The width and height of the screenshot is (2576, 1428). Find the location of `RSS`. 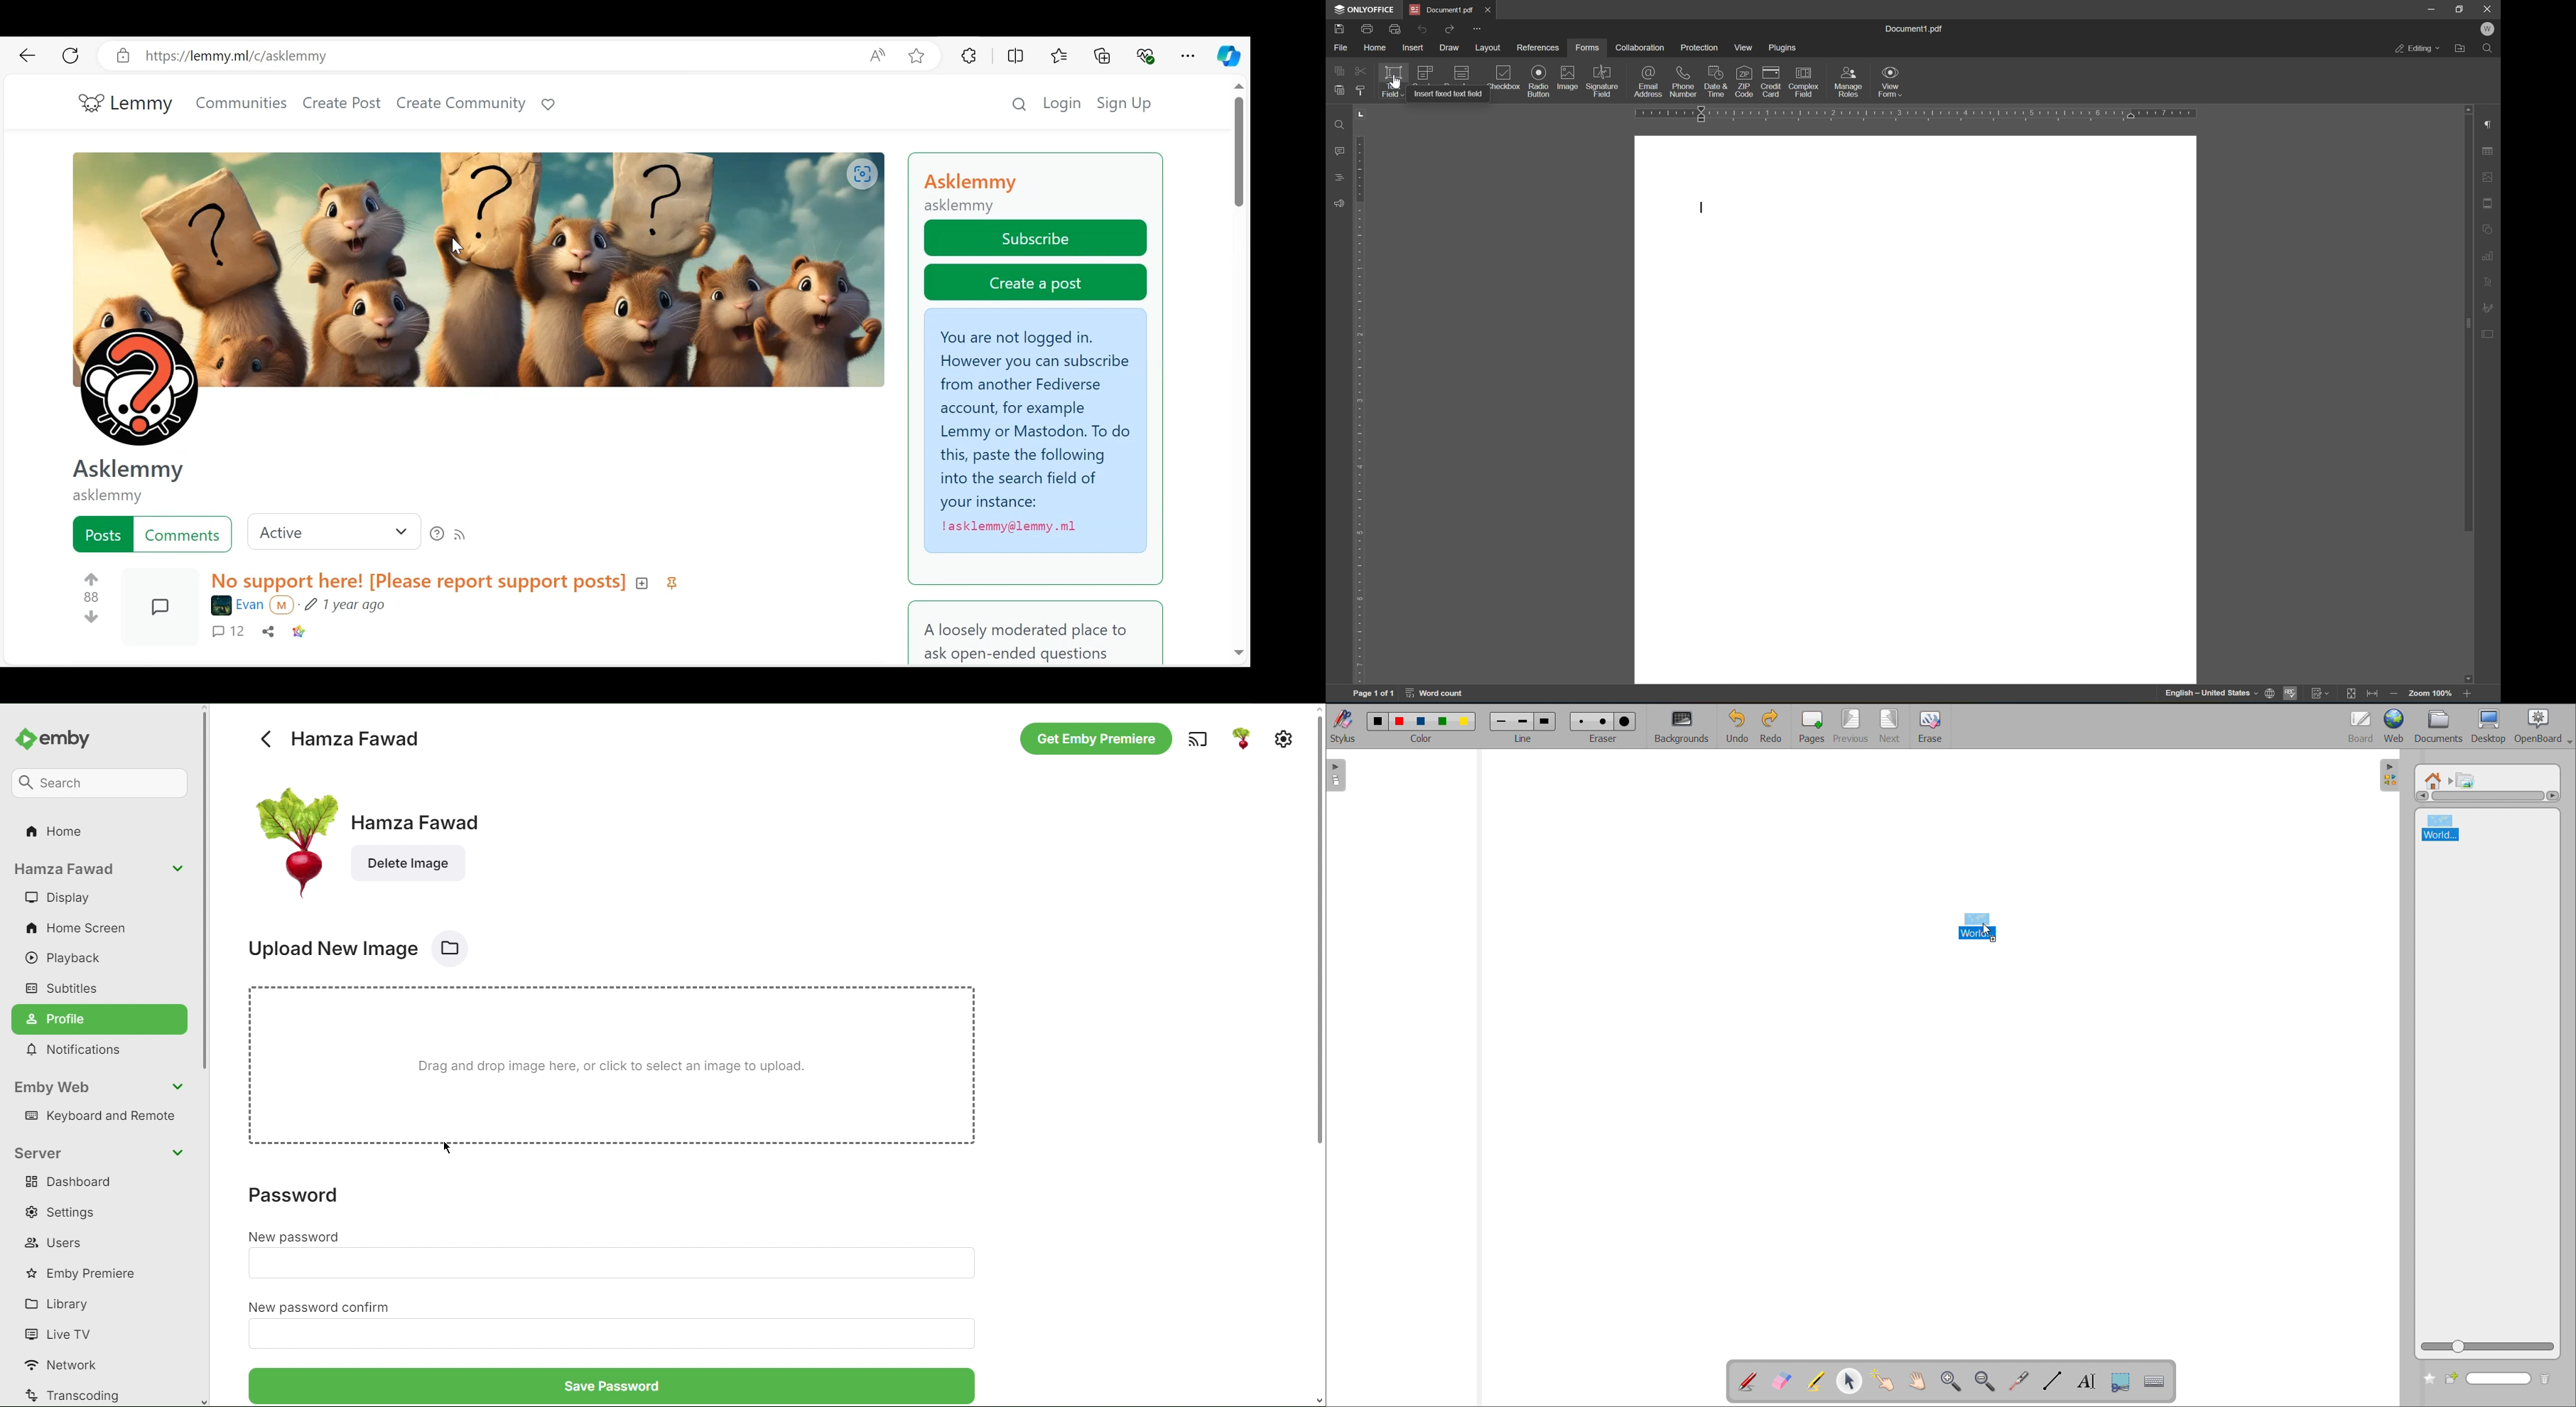

RSS is located at coordinates (462, 536).